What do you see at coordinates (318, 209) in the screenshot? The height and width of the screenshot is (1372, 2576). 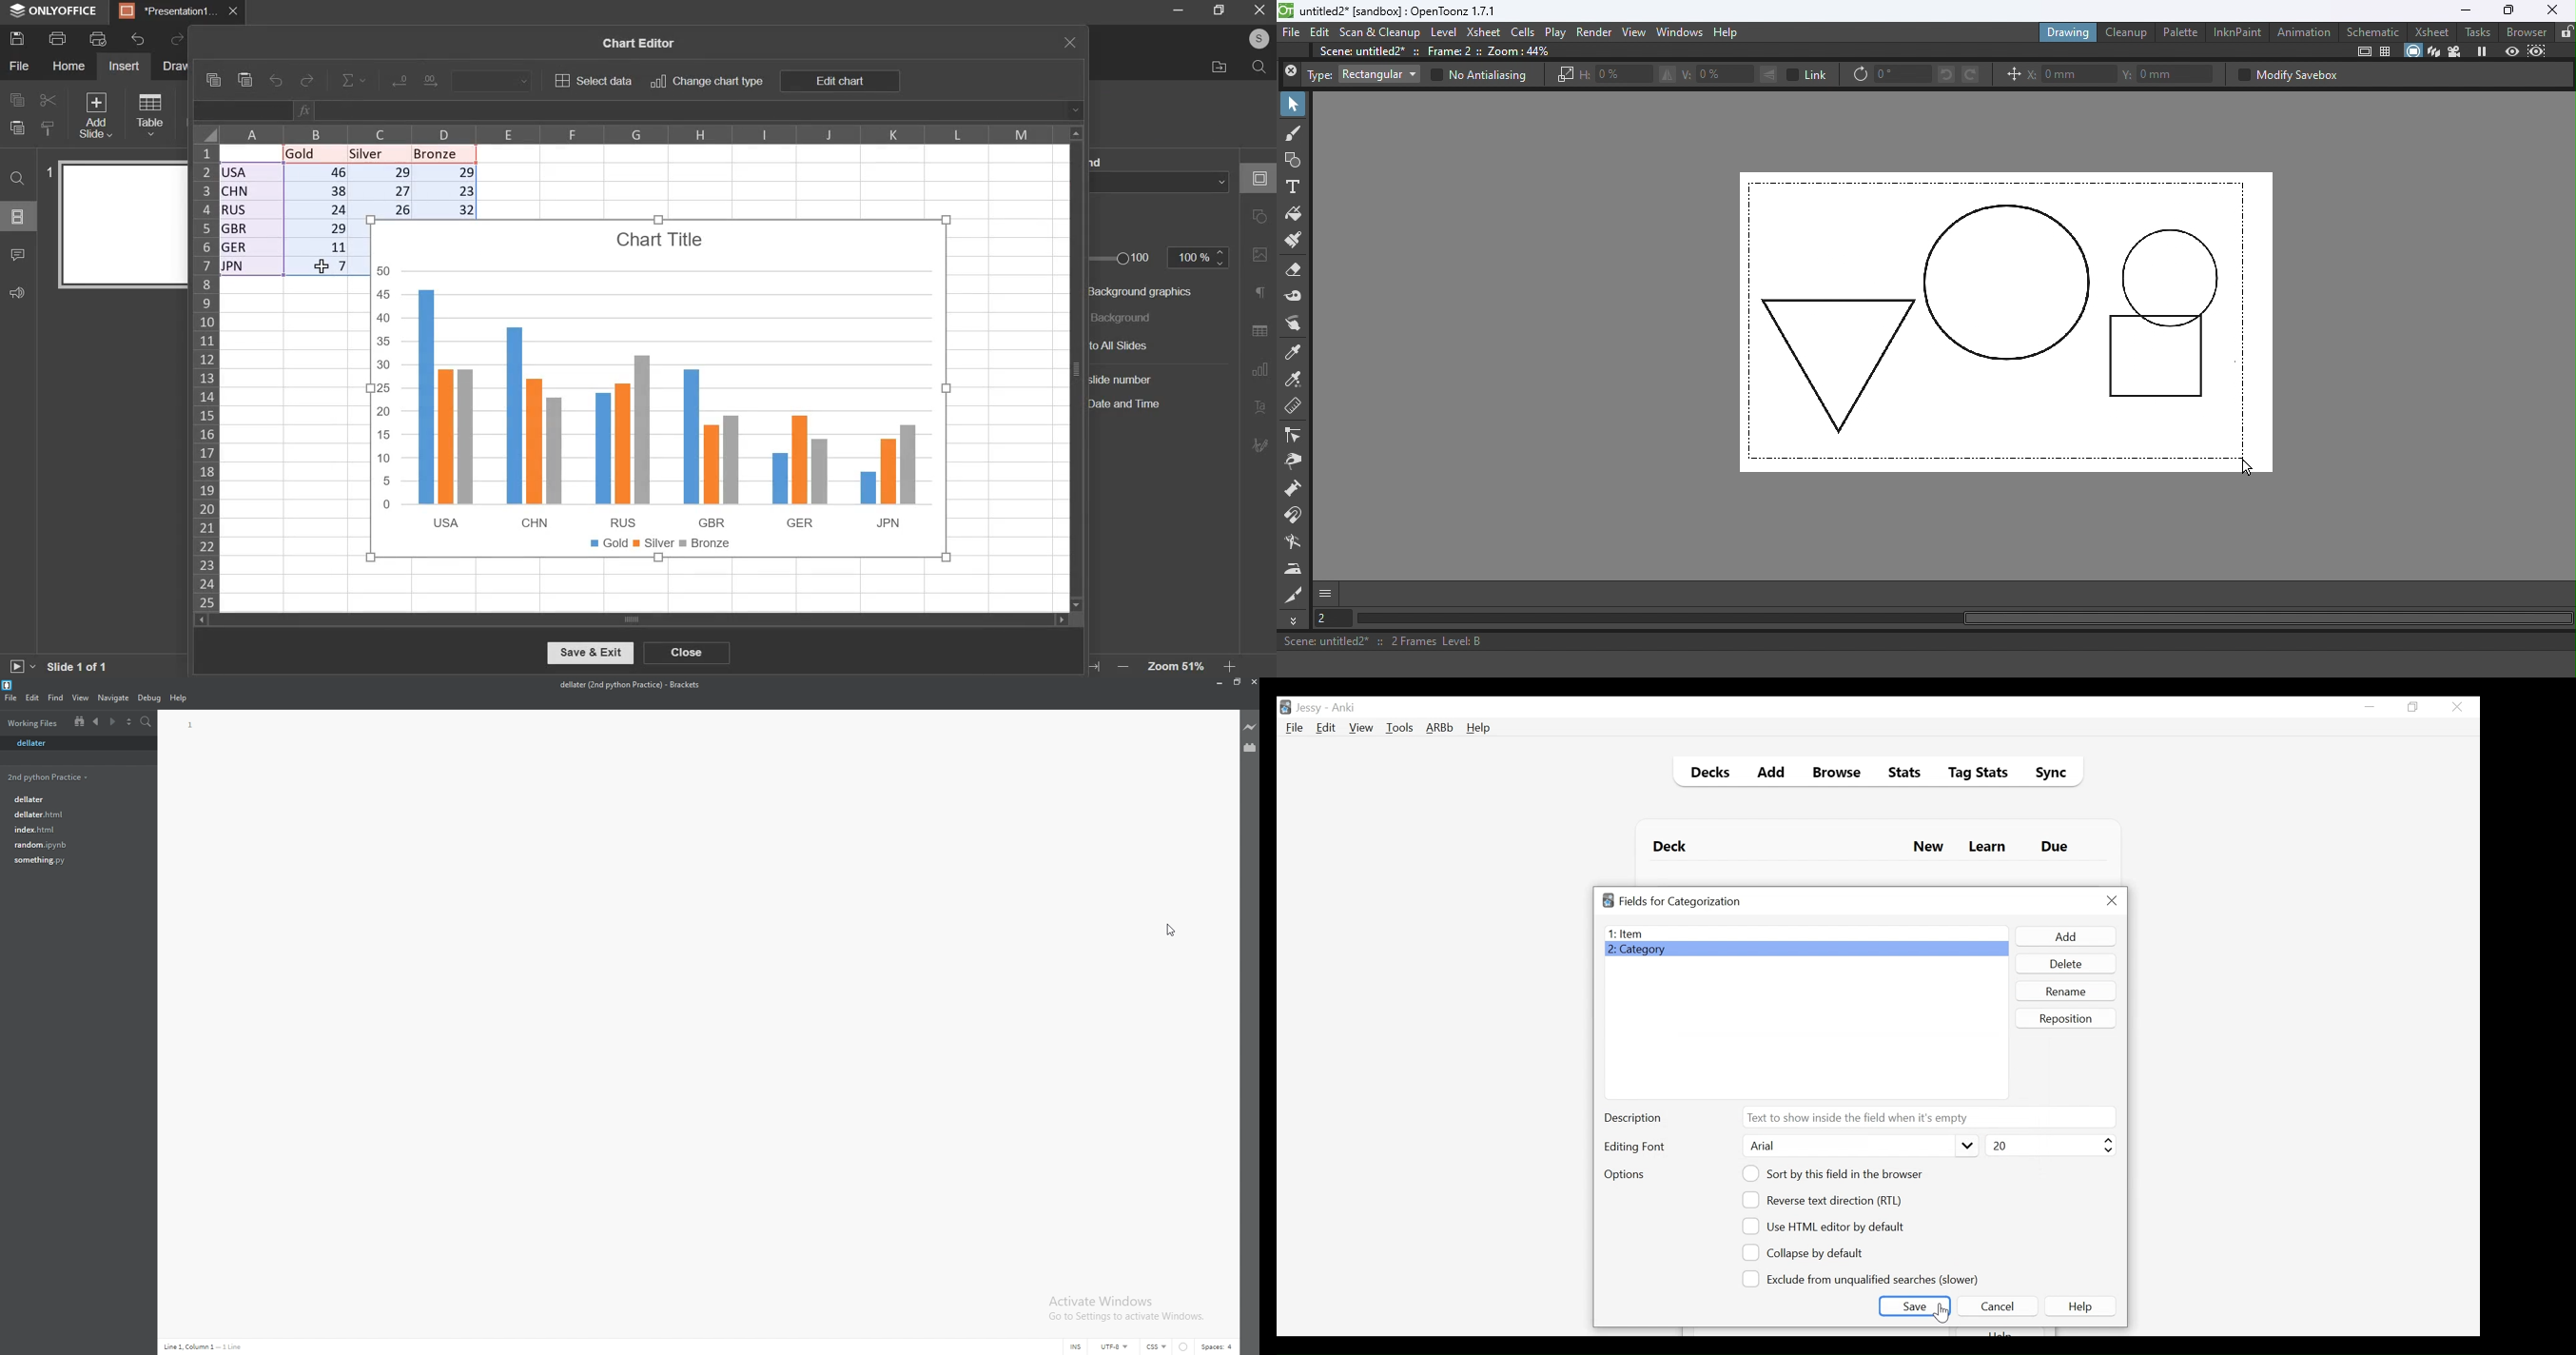 I see `24` at bounding box center [318, 209].